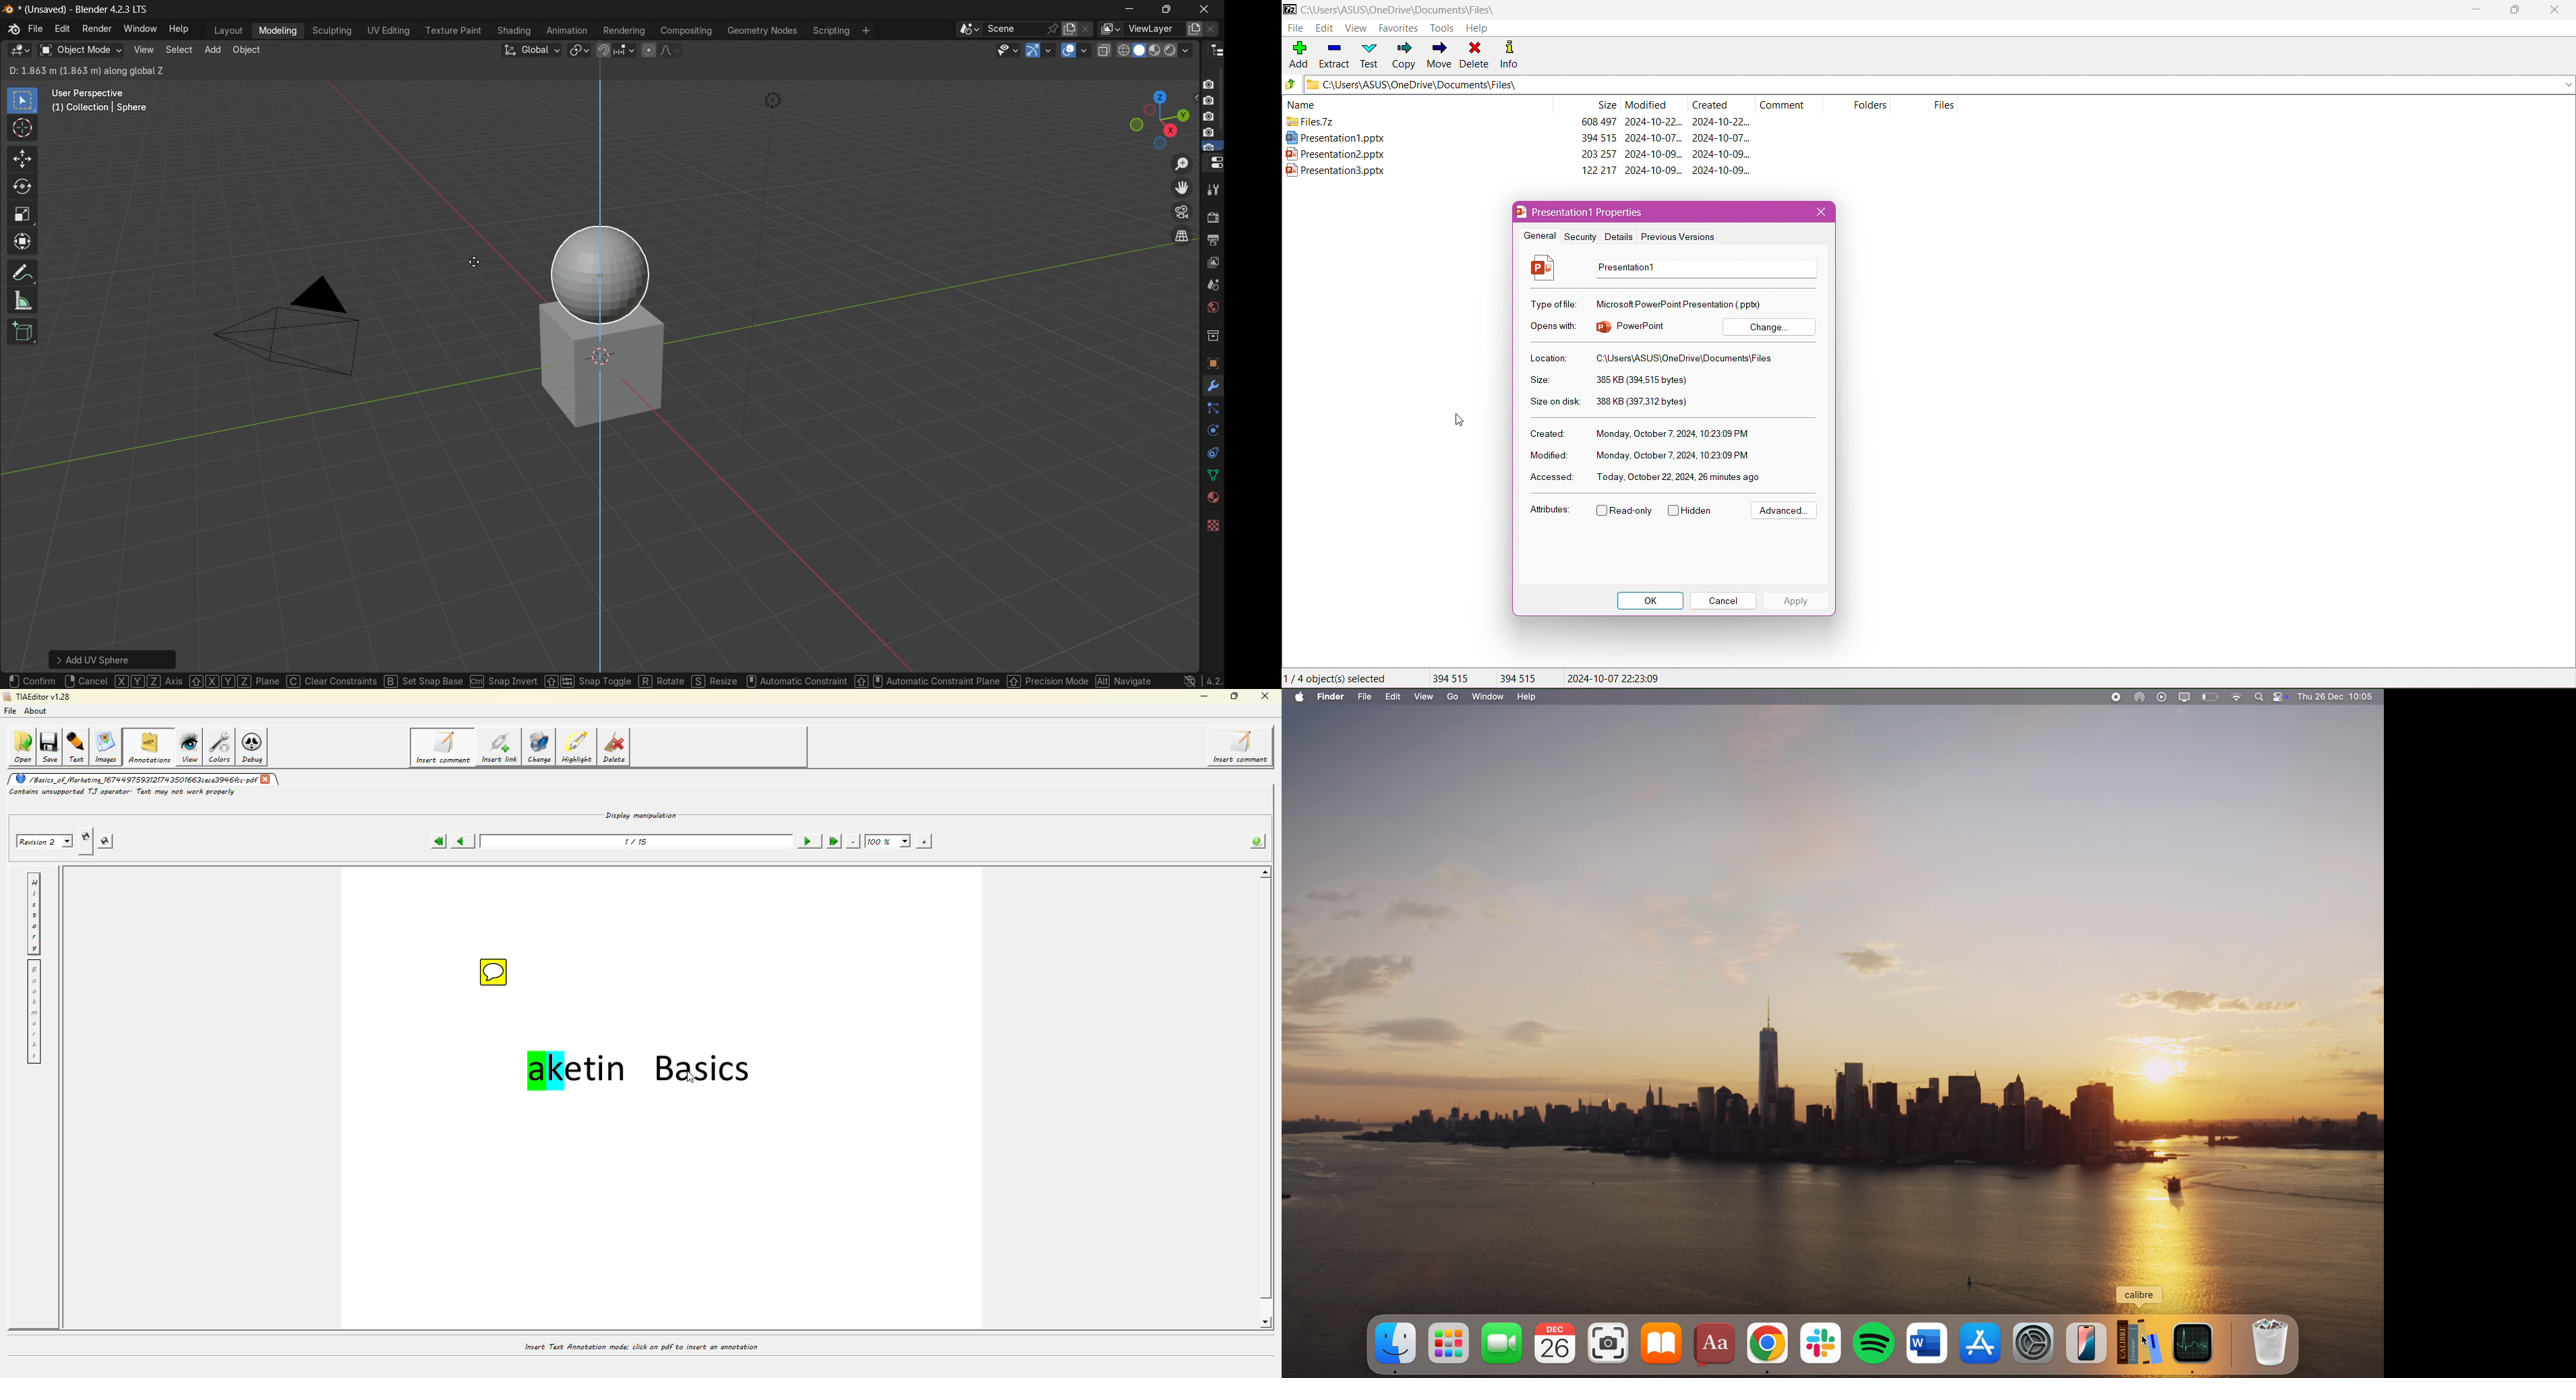 The width and height of the screenshot is (2576, 1400). Describe the element at coordinates (1599, 121) in the screenshot. I see `608 497` at that location.